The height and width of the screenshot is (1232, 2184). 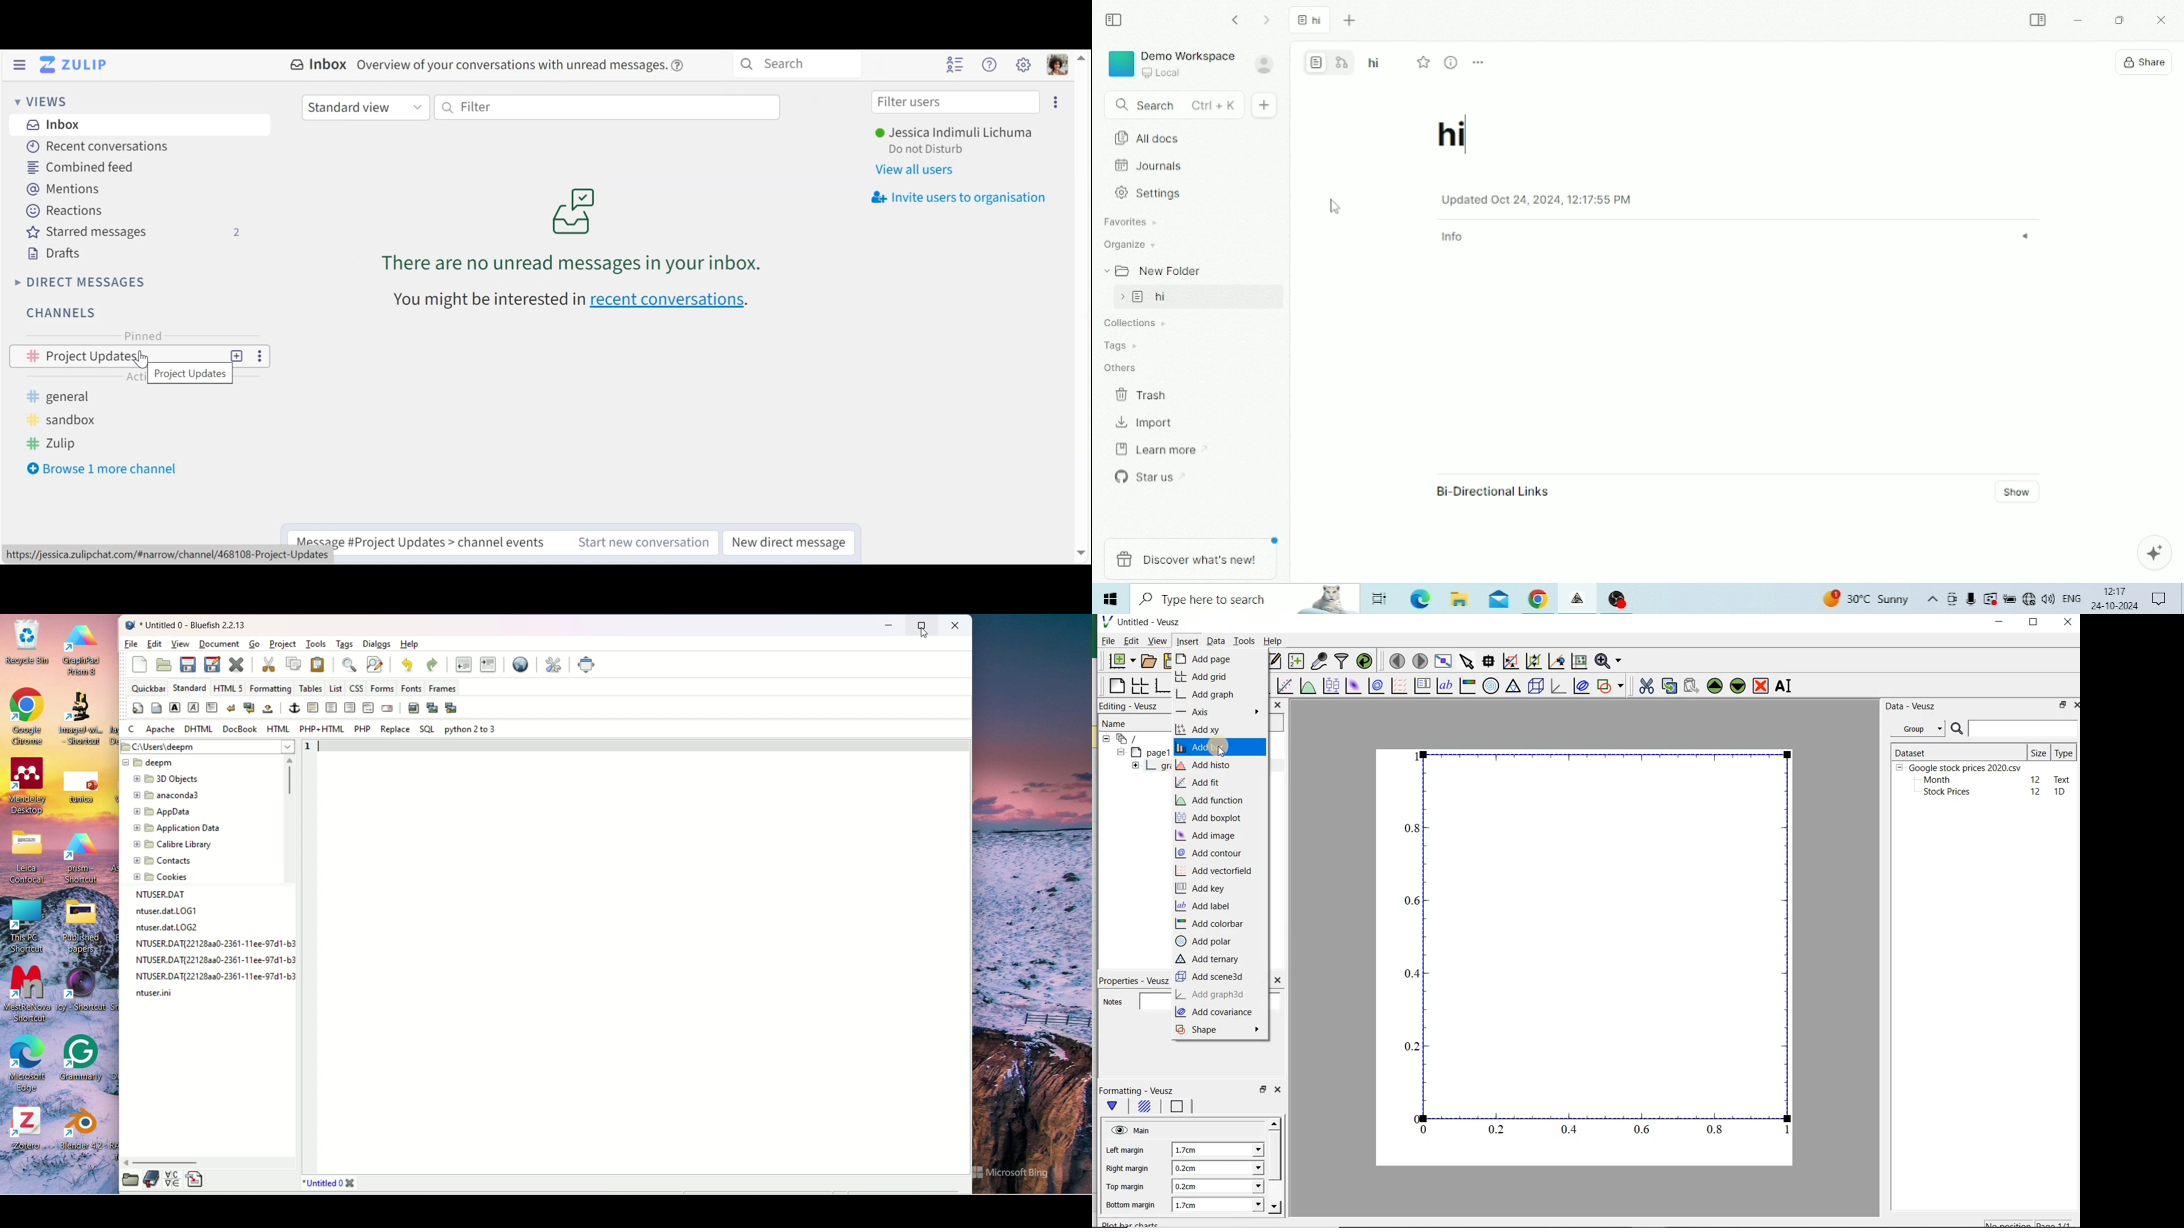 What do you see at coordinates (562, 229) in the screenshot?
I see `There are no unread messages in your inbox` at bounding box center [562, 229].